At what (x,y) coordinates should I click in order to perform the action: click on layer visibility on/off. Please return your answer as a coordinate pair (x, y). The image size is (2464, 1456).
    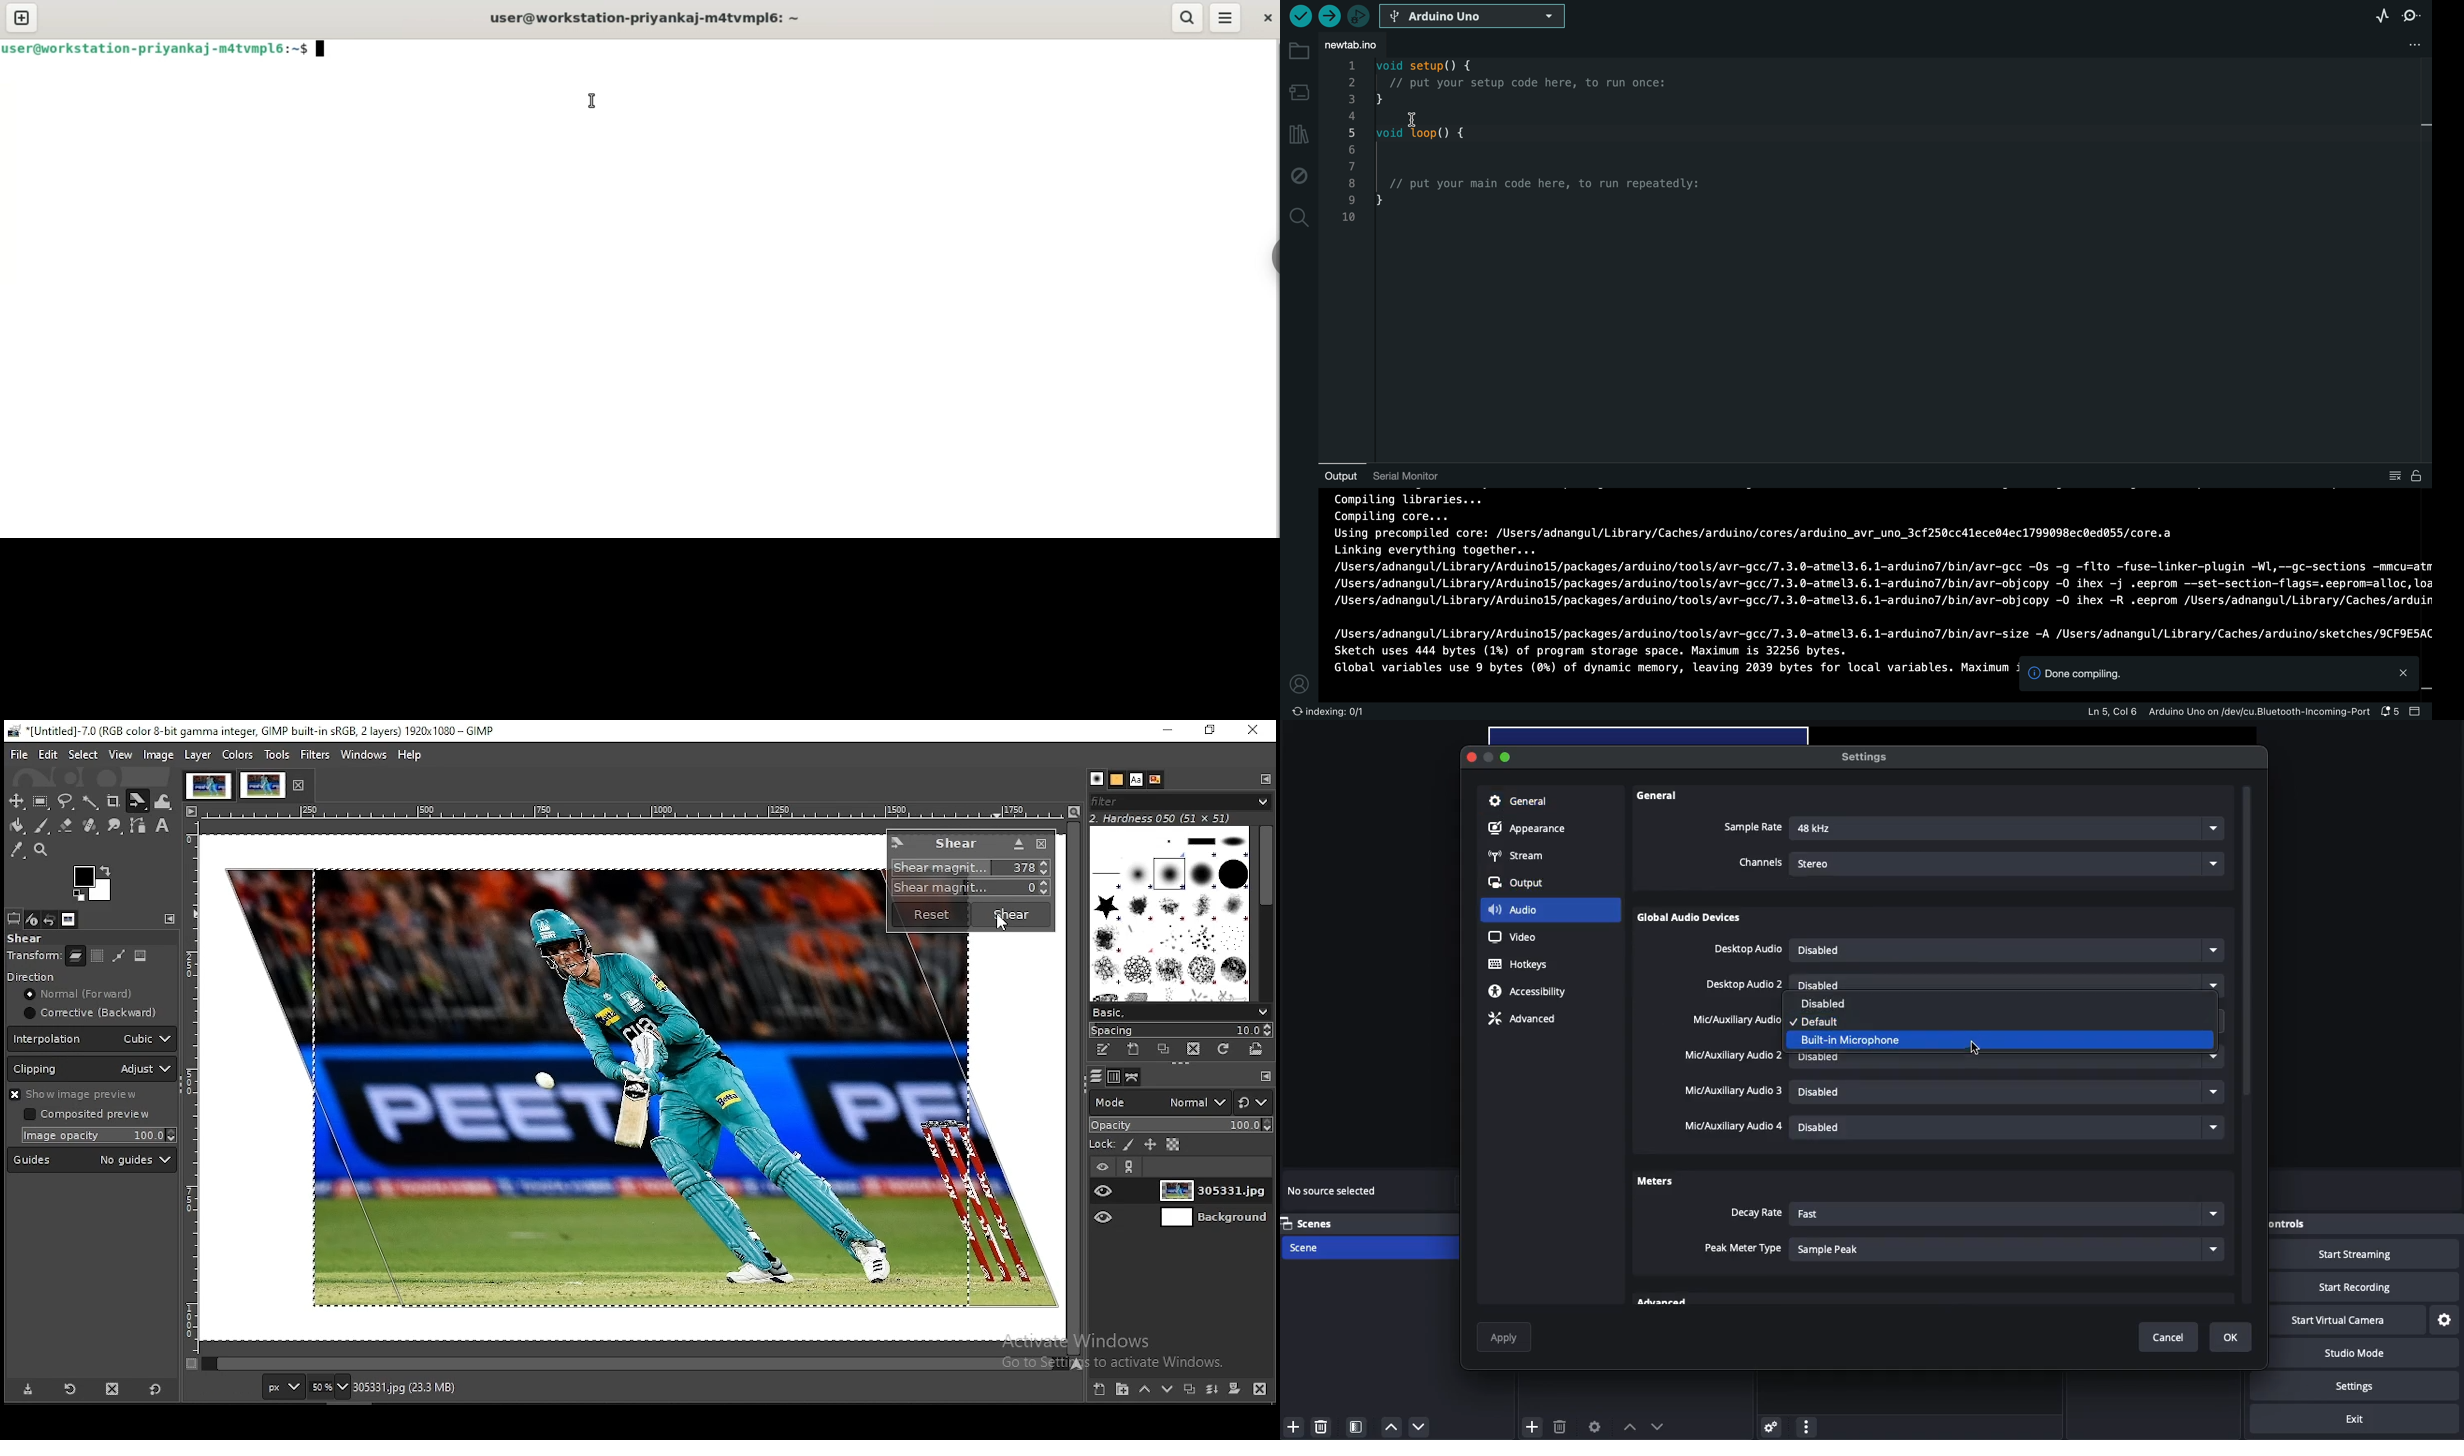
    Looking at the image, I should click on (1106, 1216).